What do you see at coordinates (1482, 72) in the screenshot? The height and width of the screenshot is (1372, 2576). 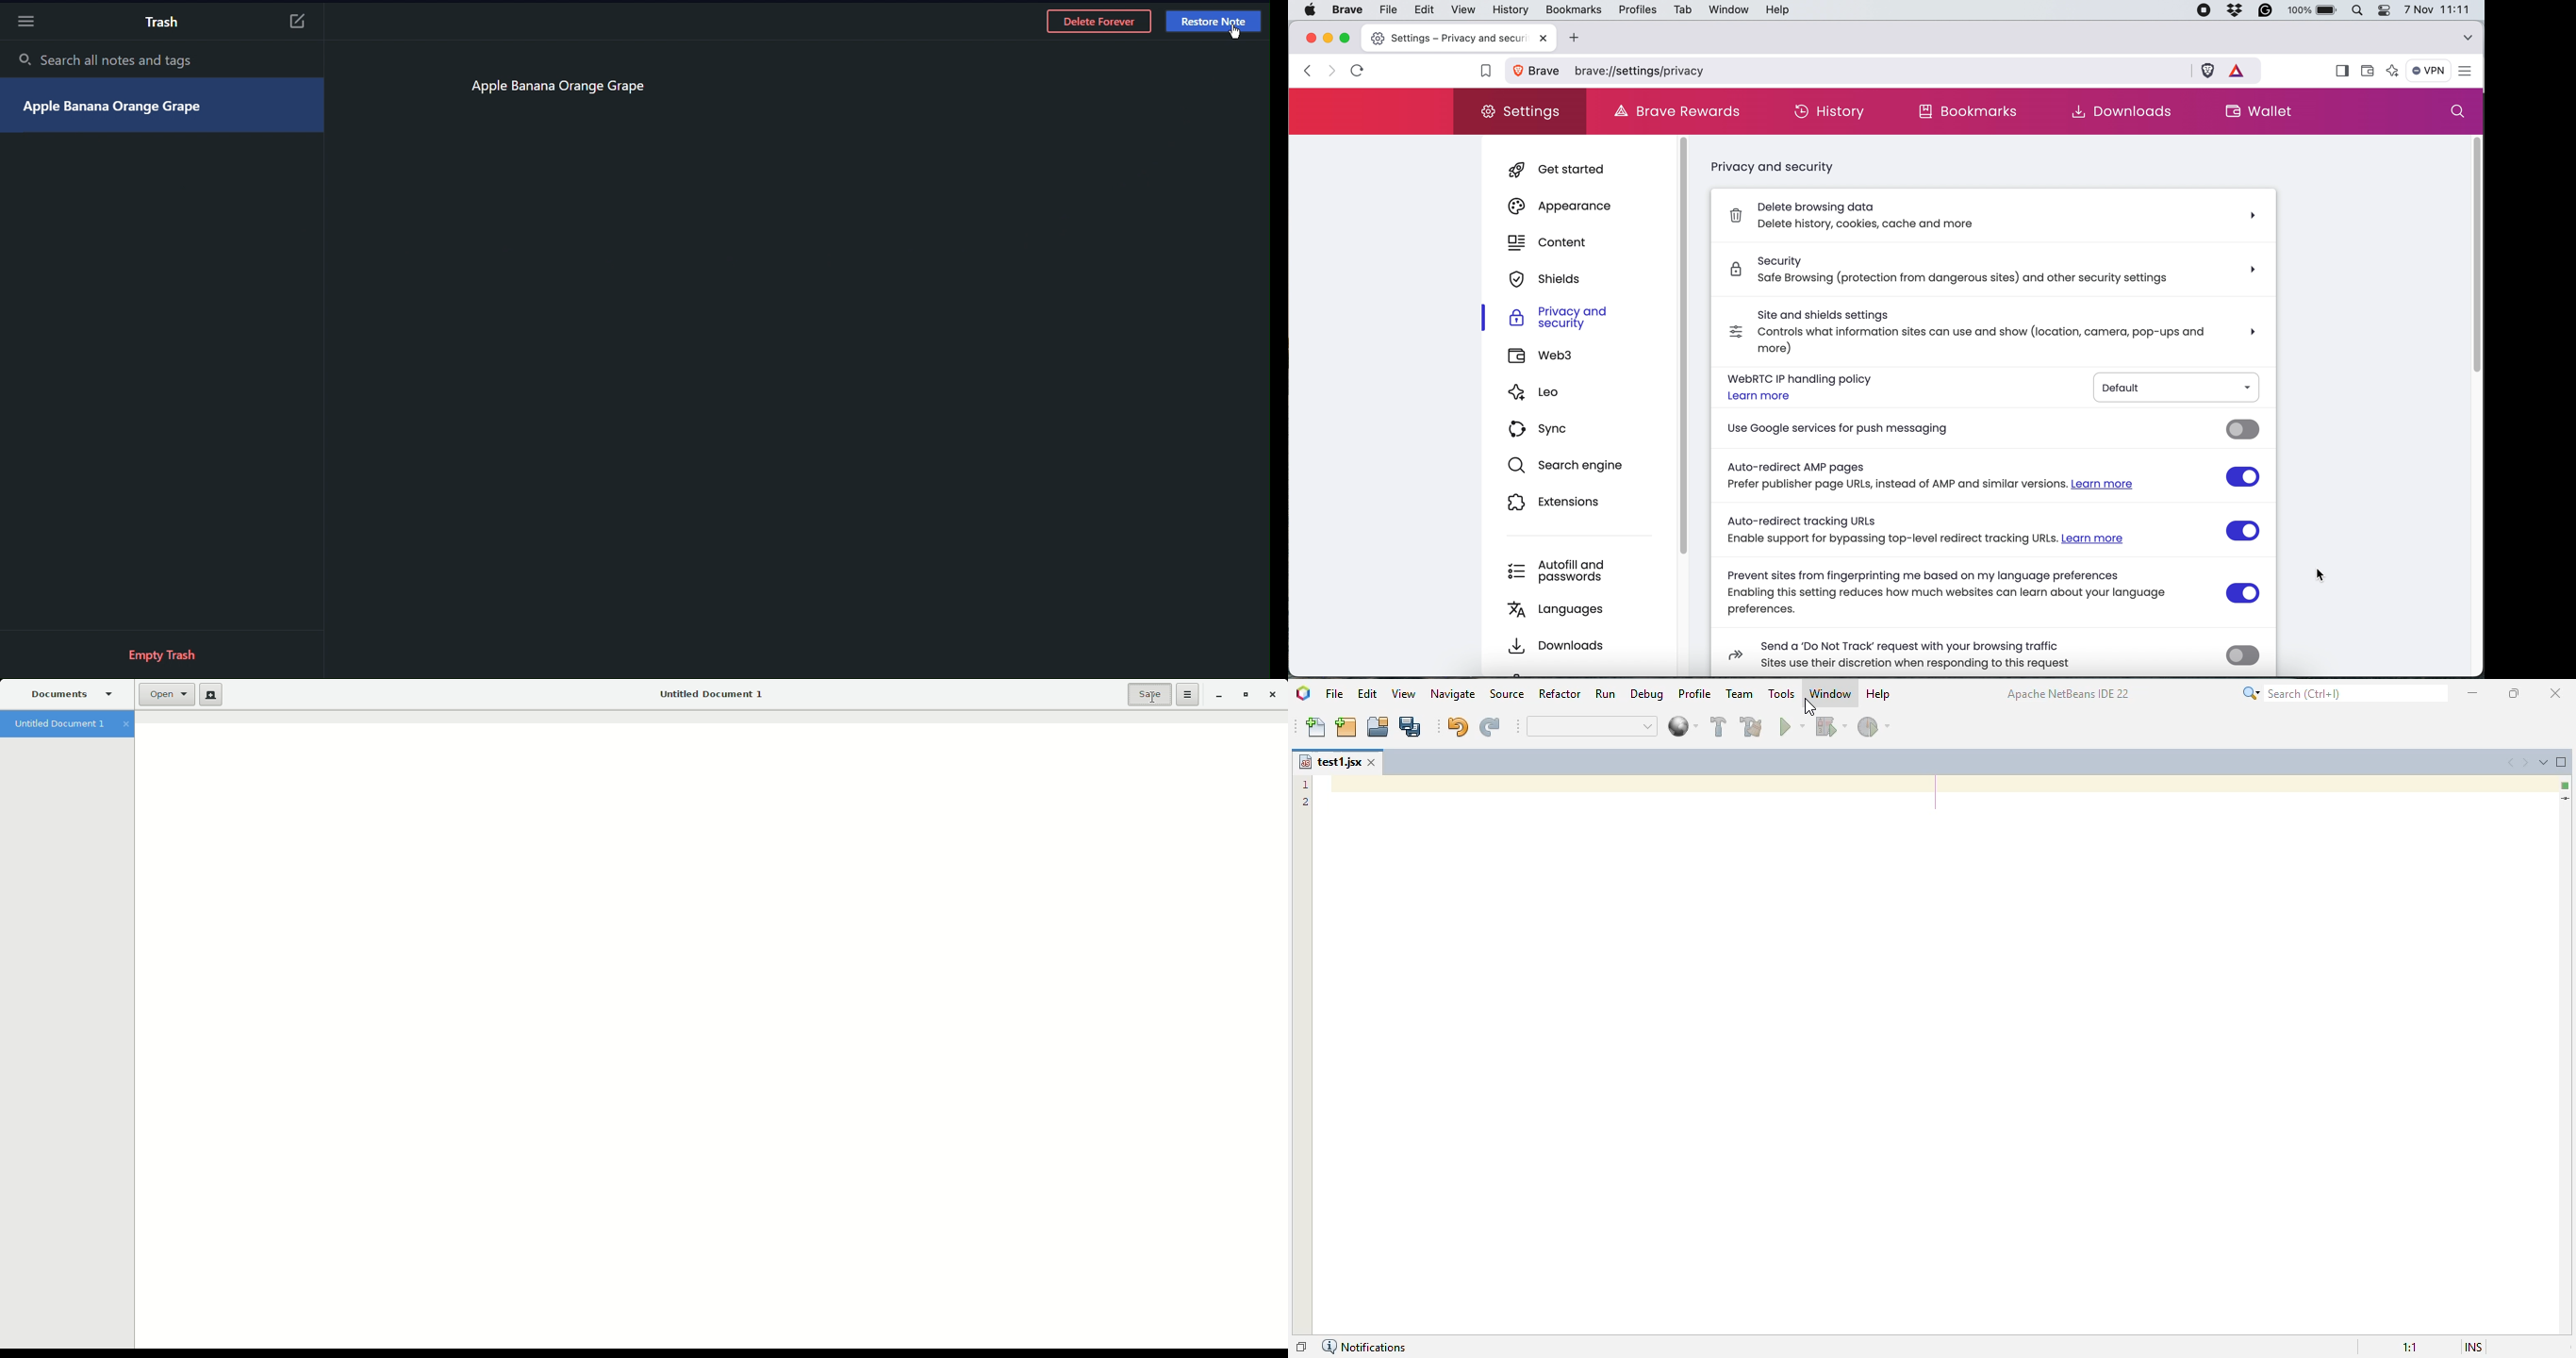 I see `bookmark` at bounding box center [1482, 72].